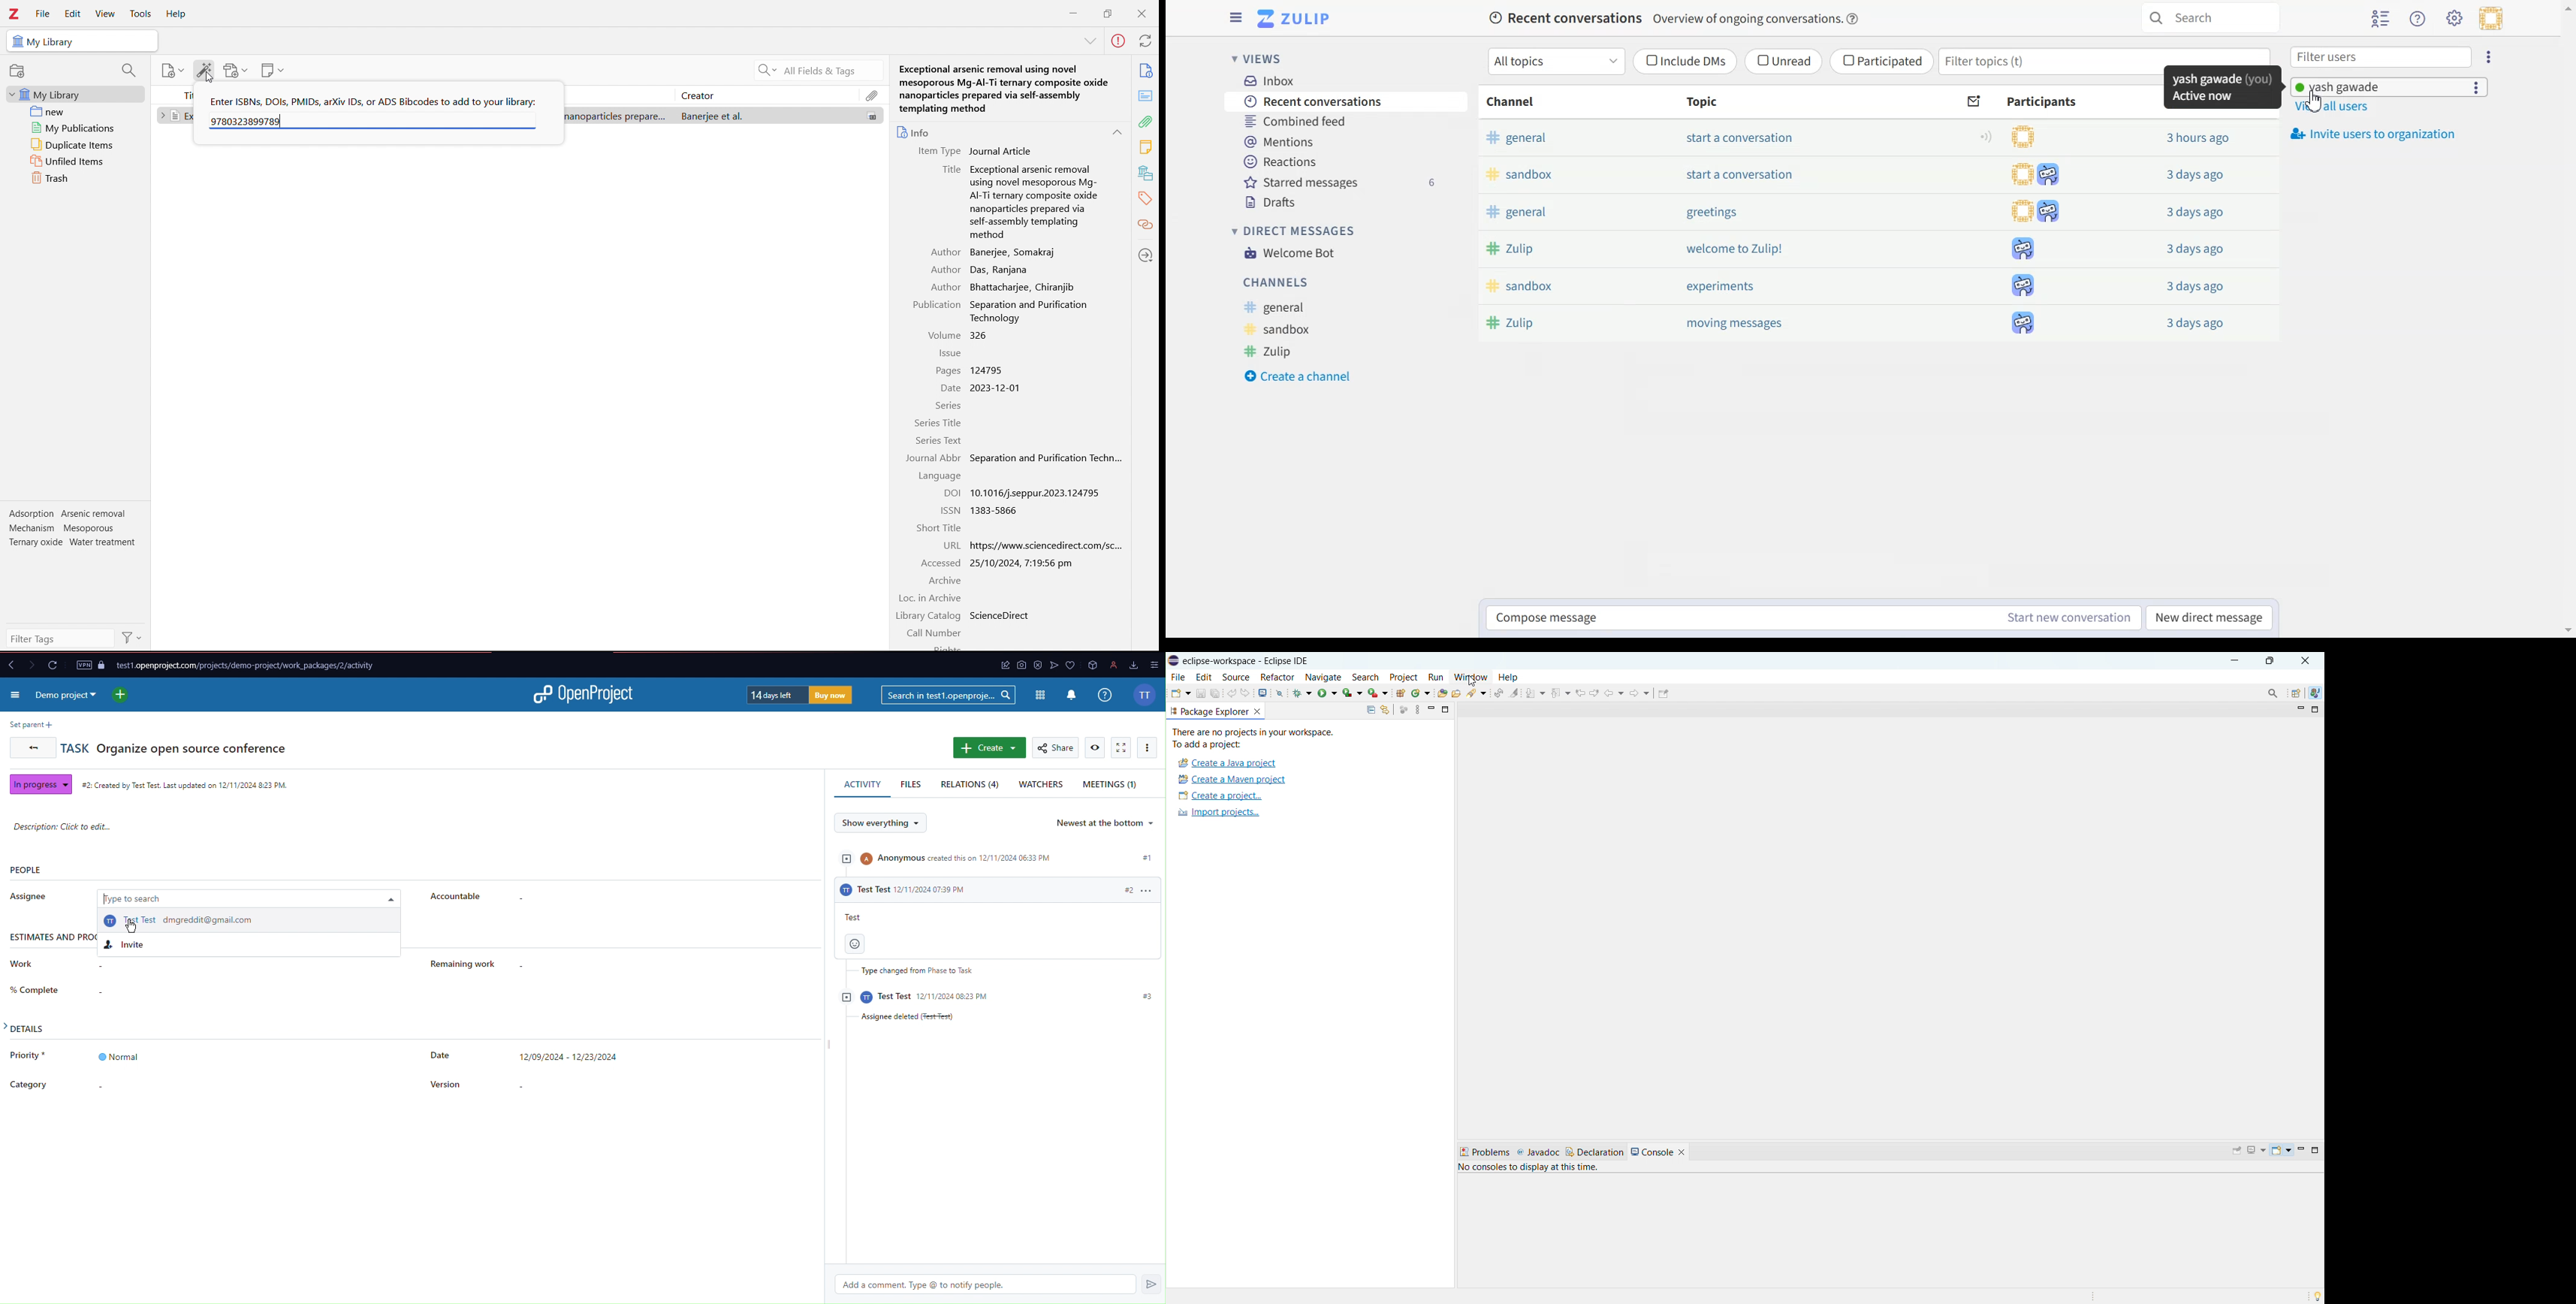 The width and height of the screenshot is (2576, 1316). I want to click on skip all breakpoints, so click(1280, 693).